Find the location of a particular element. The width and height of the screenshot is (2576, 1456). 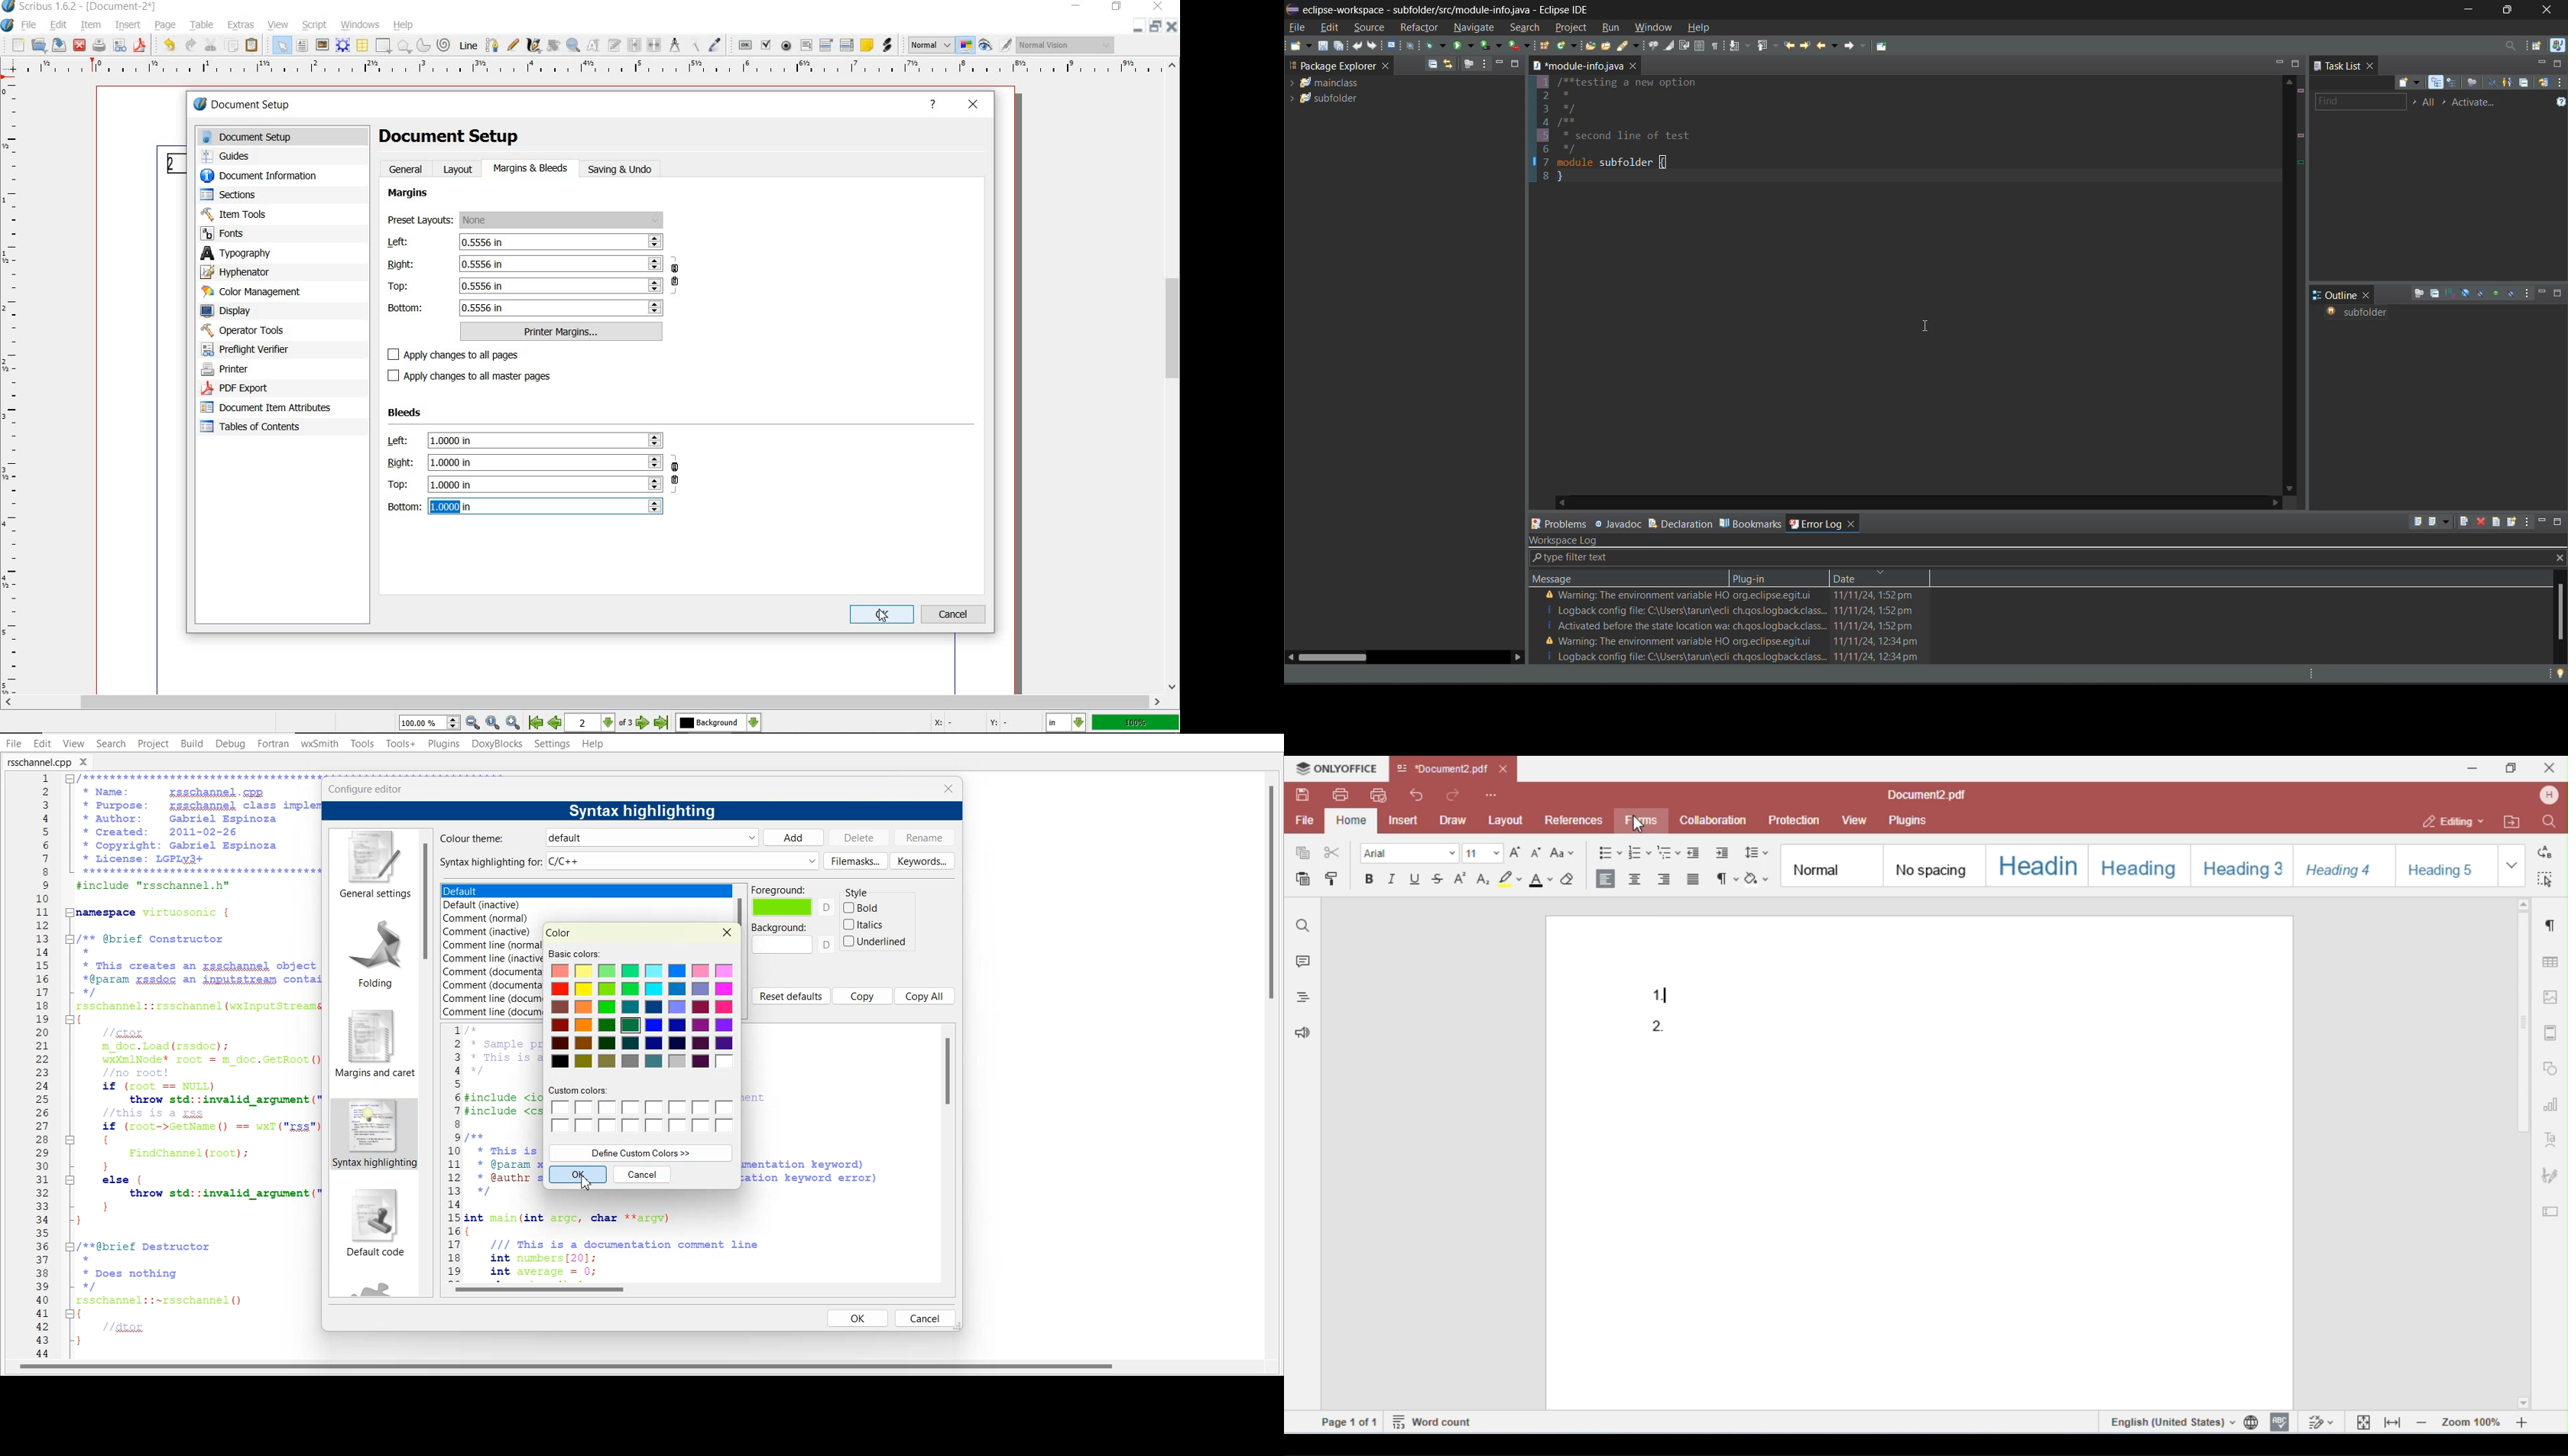

close is located at coordinates (79, 45).